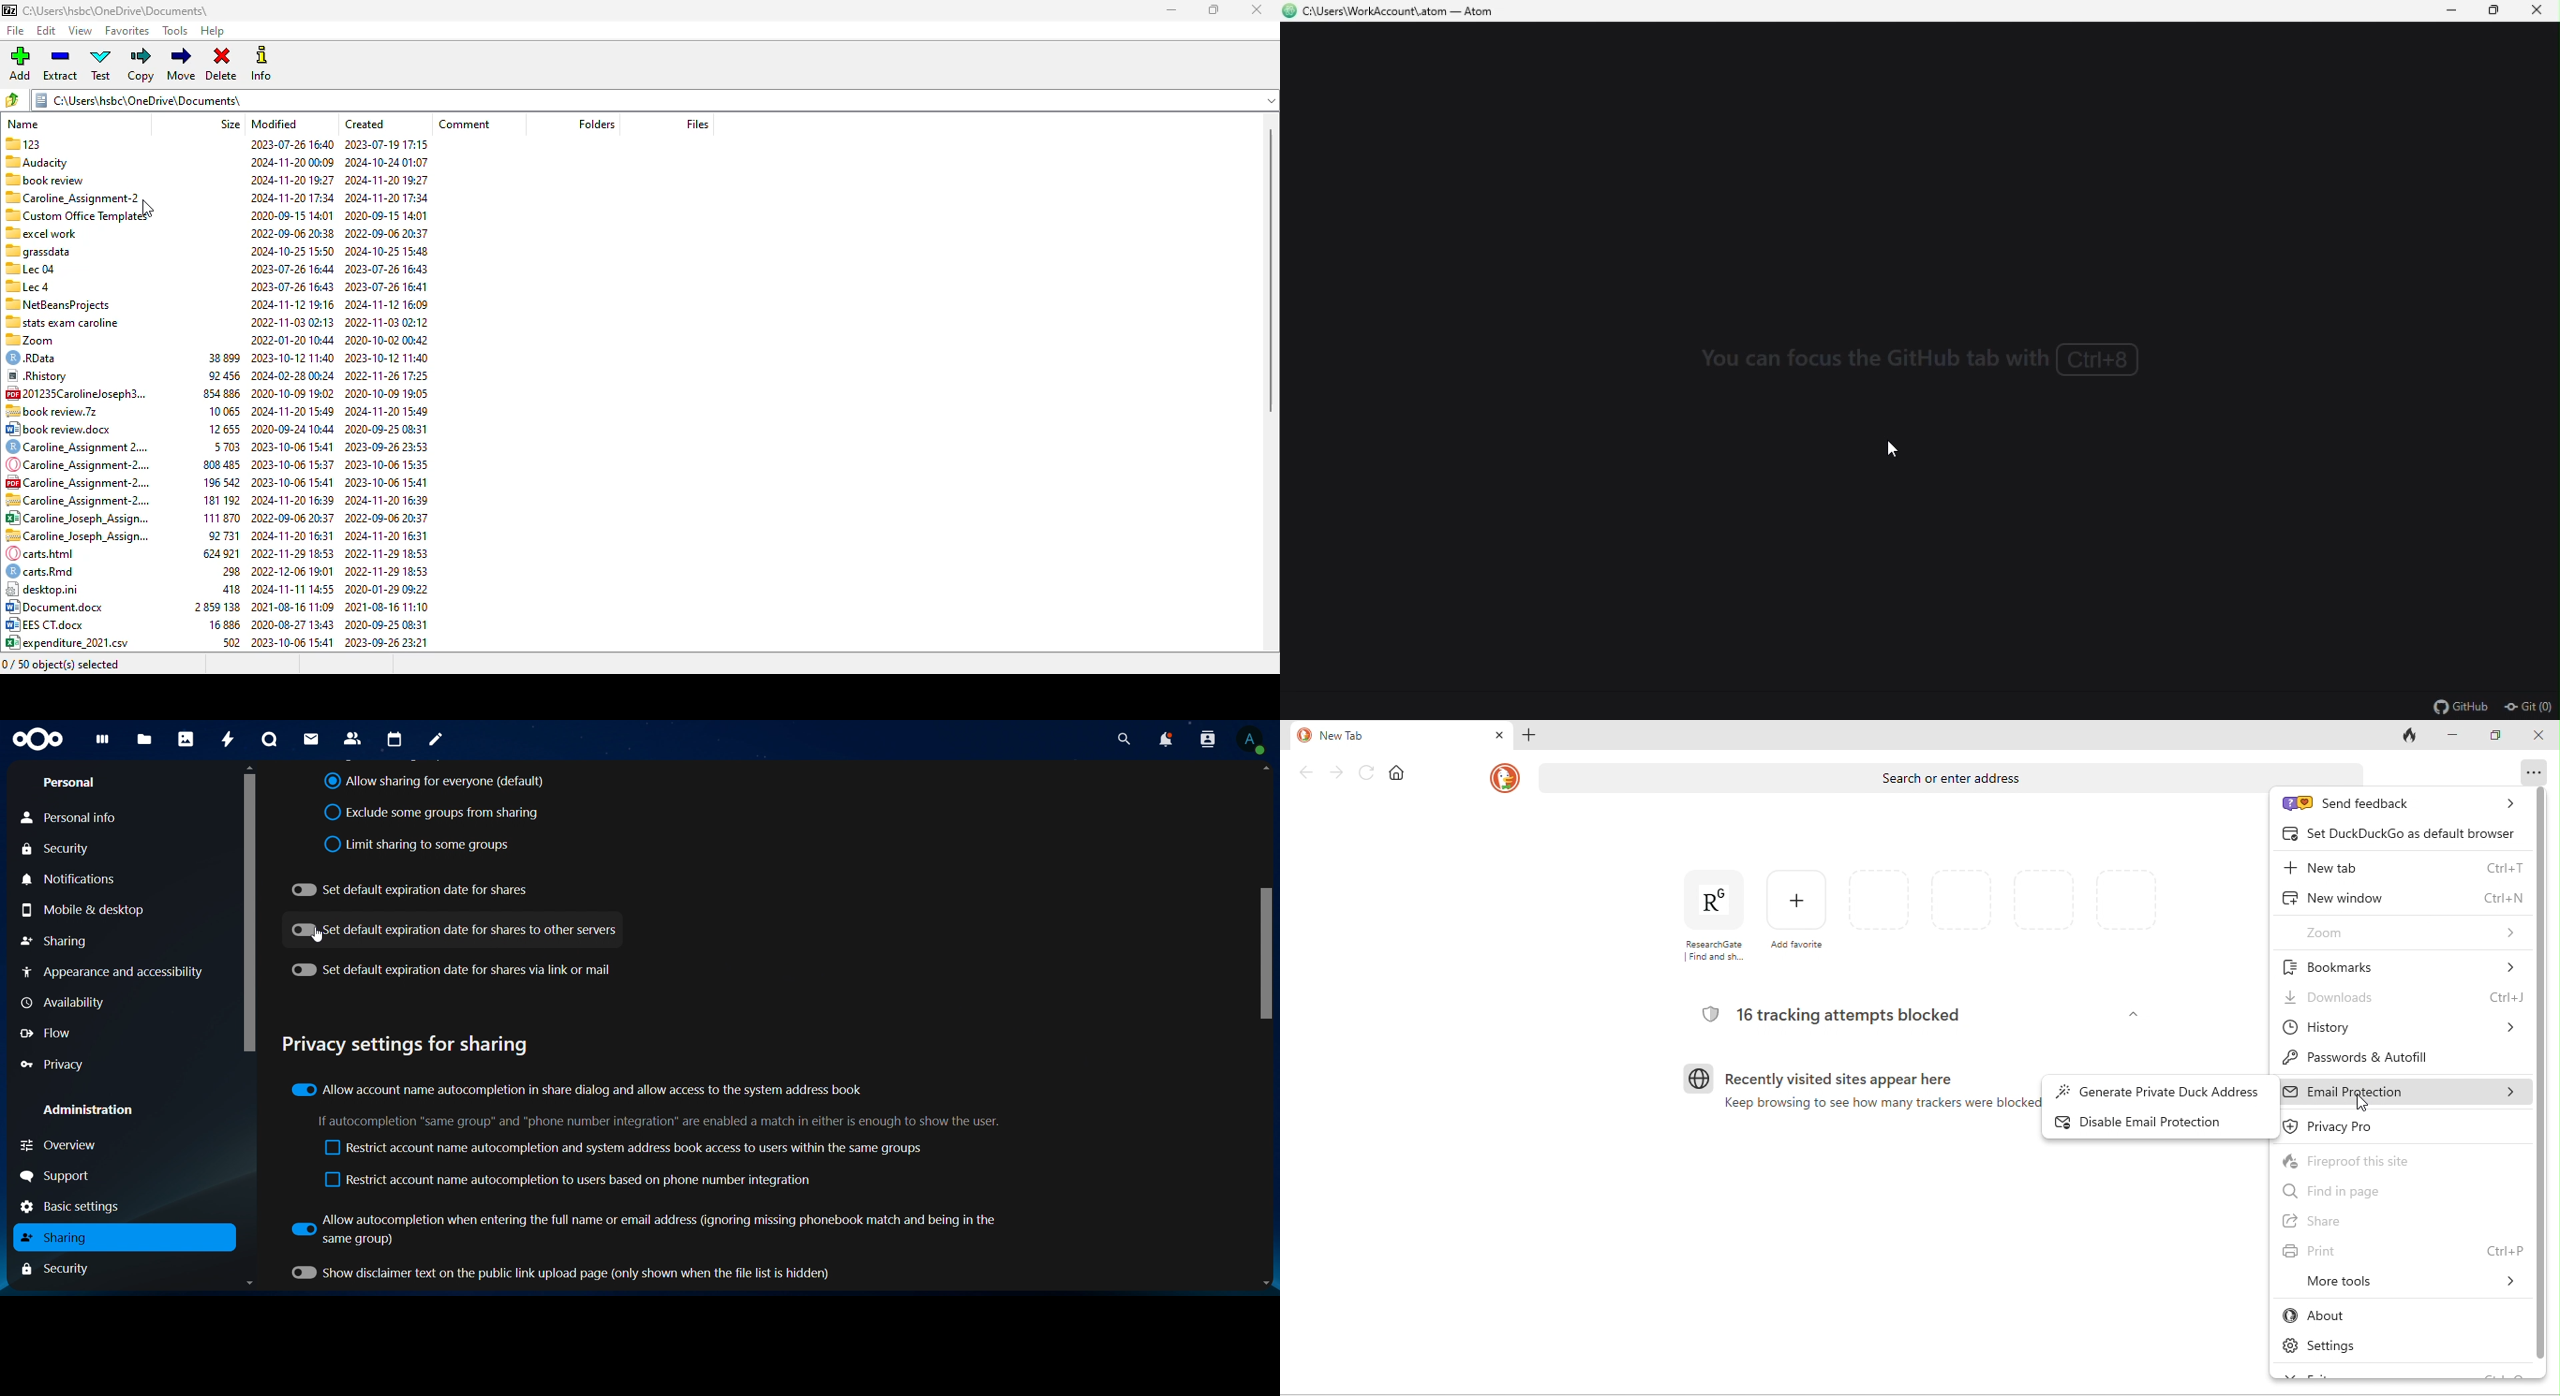 The image size is (2576, 1400). What do you see at coordinates (63, 1269) in the screenshot?
I see `security` at bounding box center [63, 1269].